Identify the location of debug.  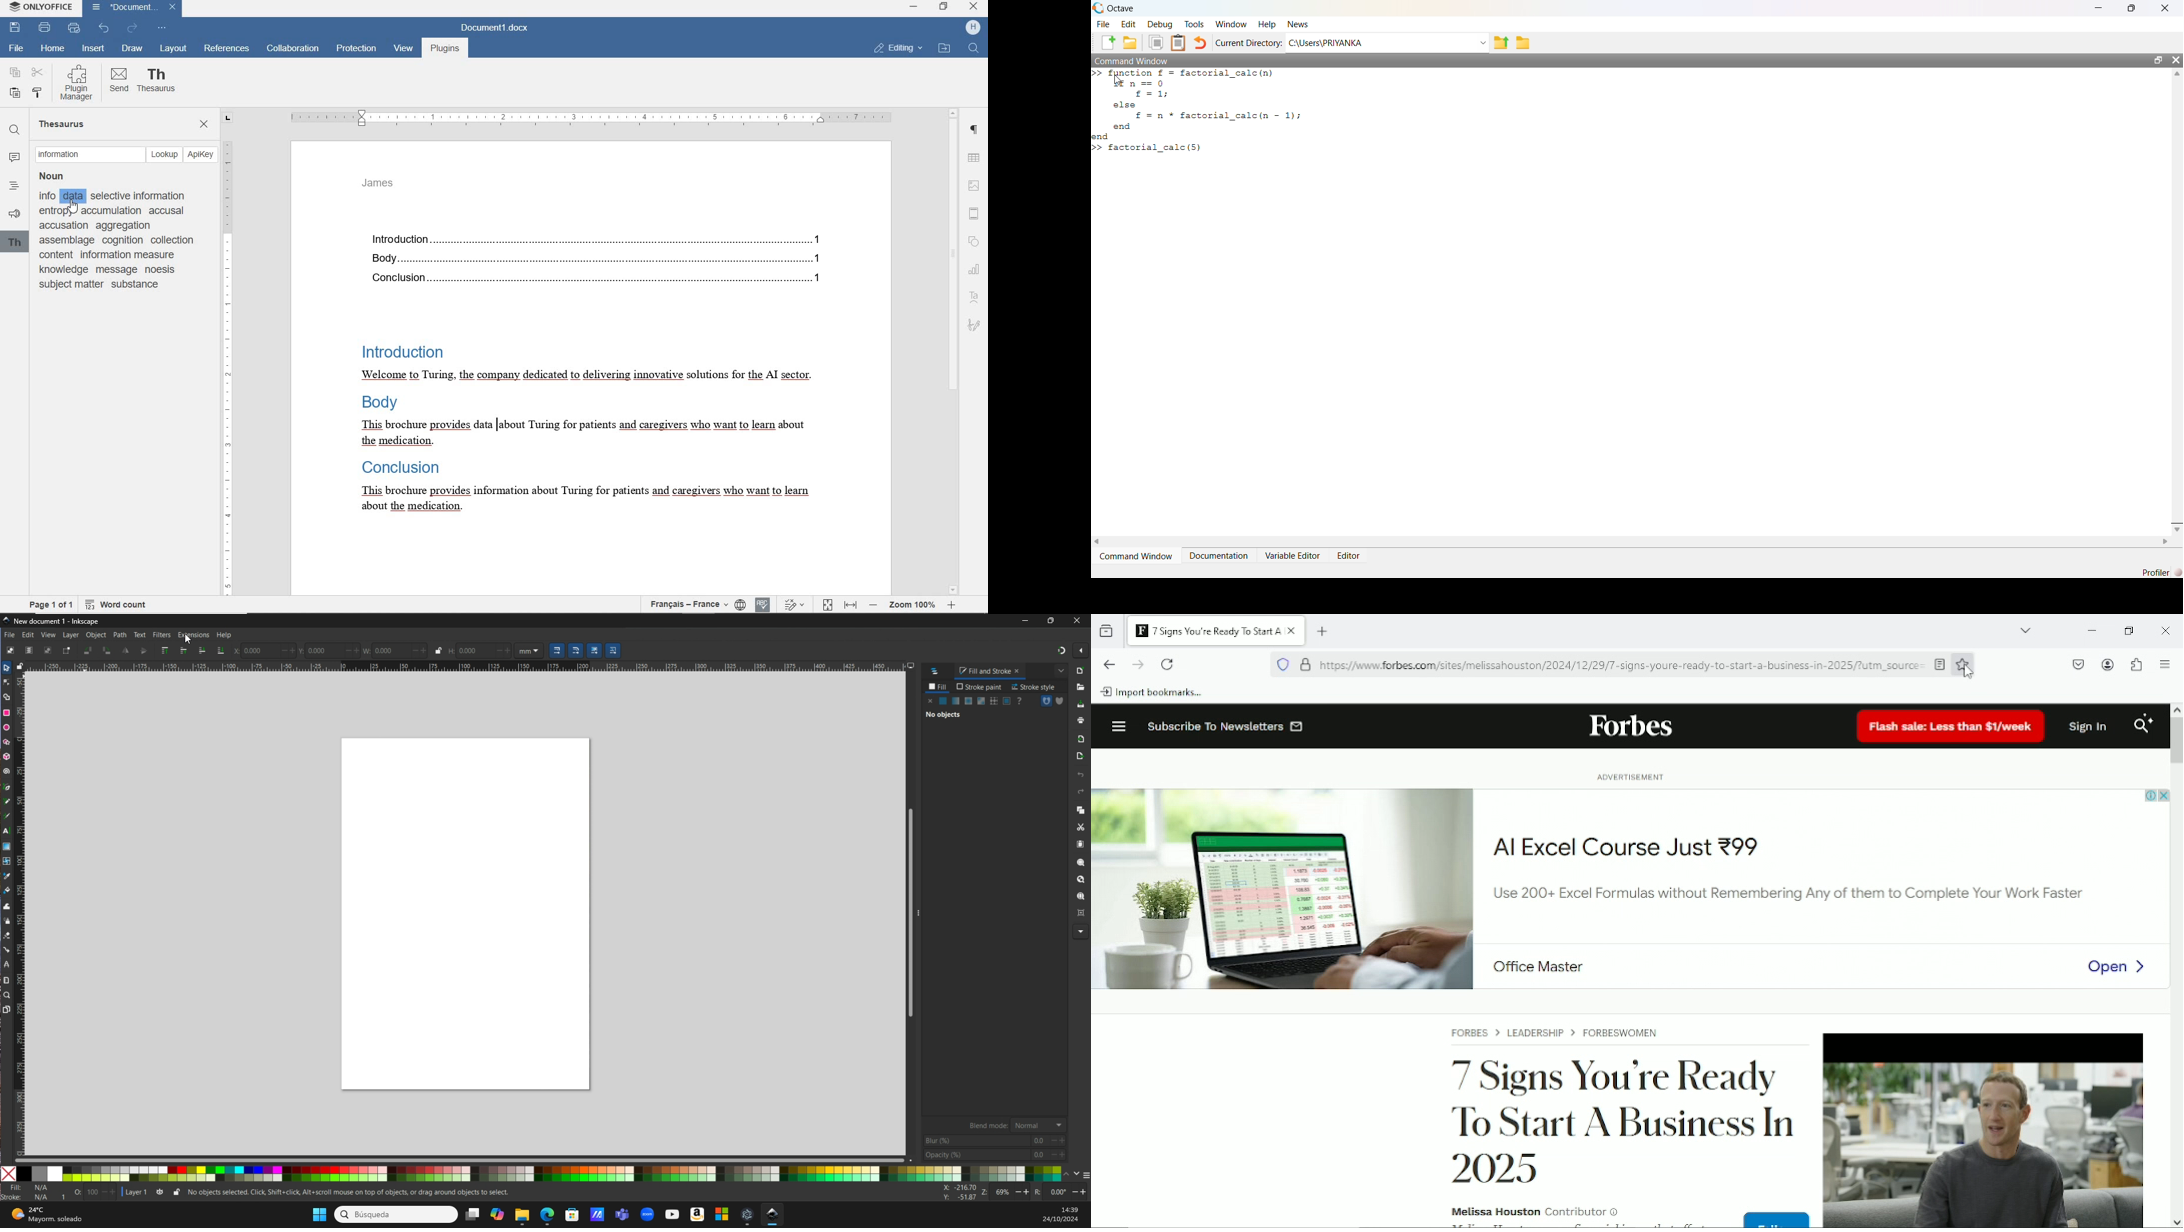
(1159, 24).